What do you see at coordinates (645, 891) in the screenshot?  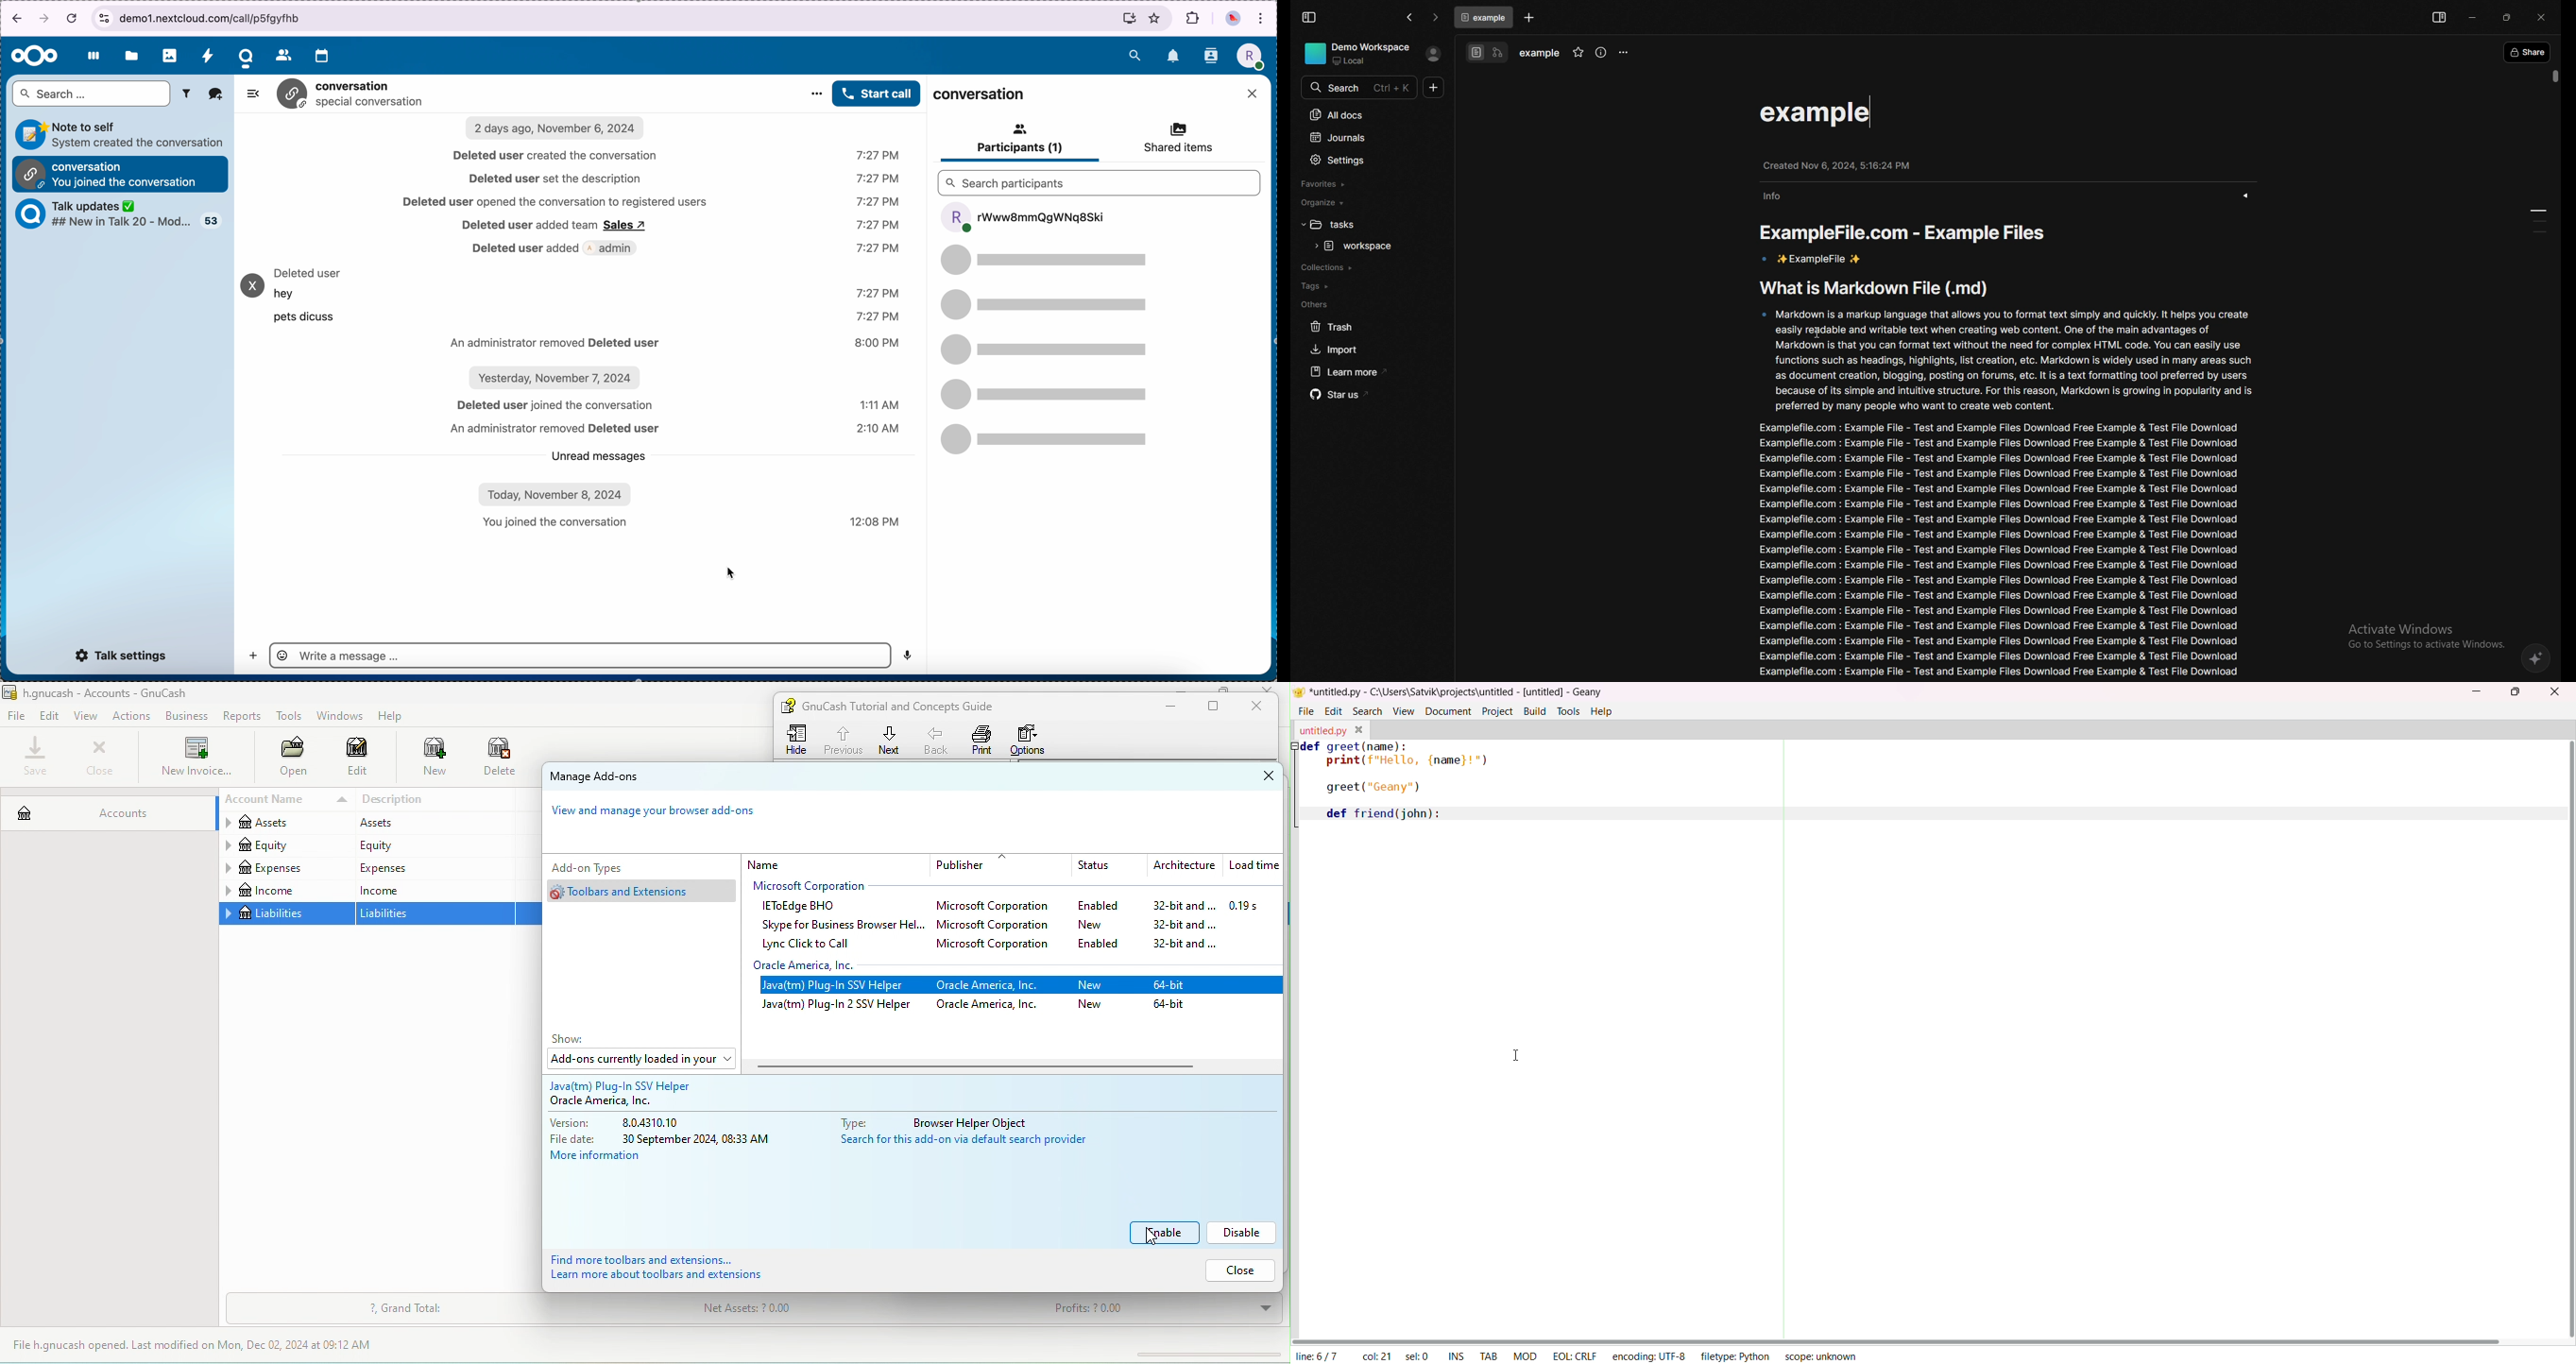 I see `toolbars and extensions` at bounding box center [645, 891].